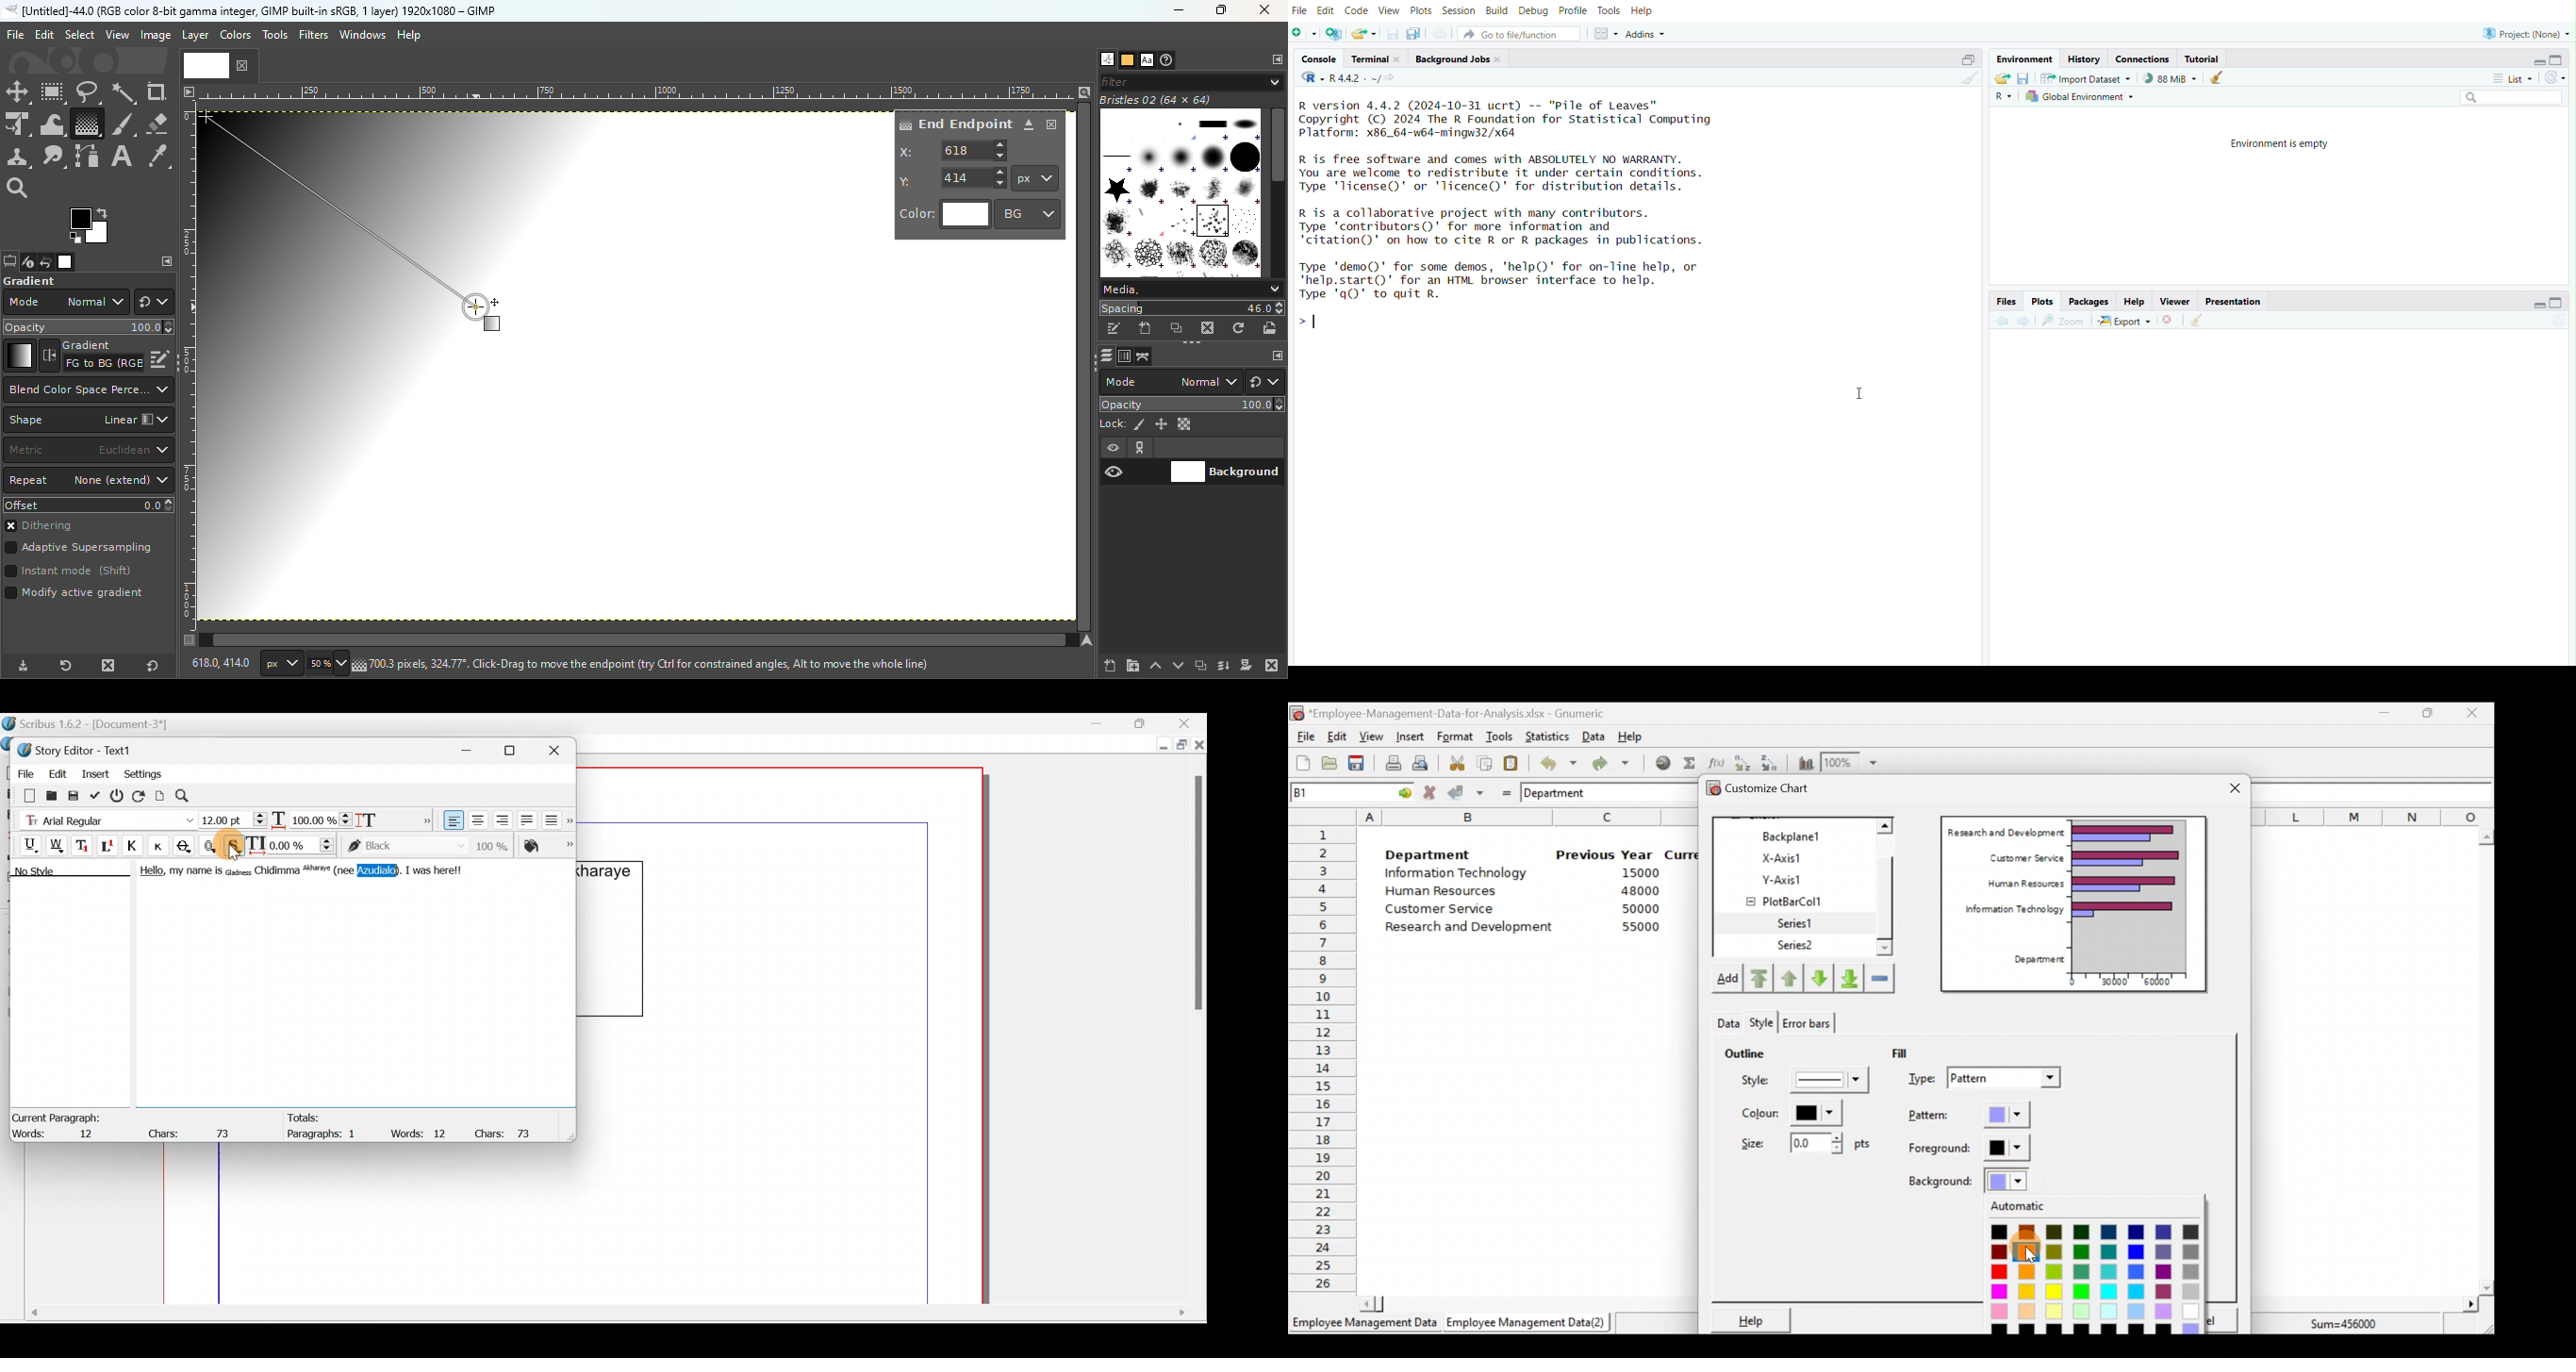  I want to click on Fill, so click(1909, 1052).